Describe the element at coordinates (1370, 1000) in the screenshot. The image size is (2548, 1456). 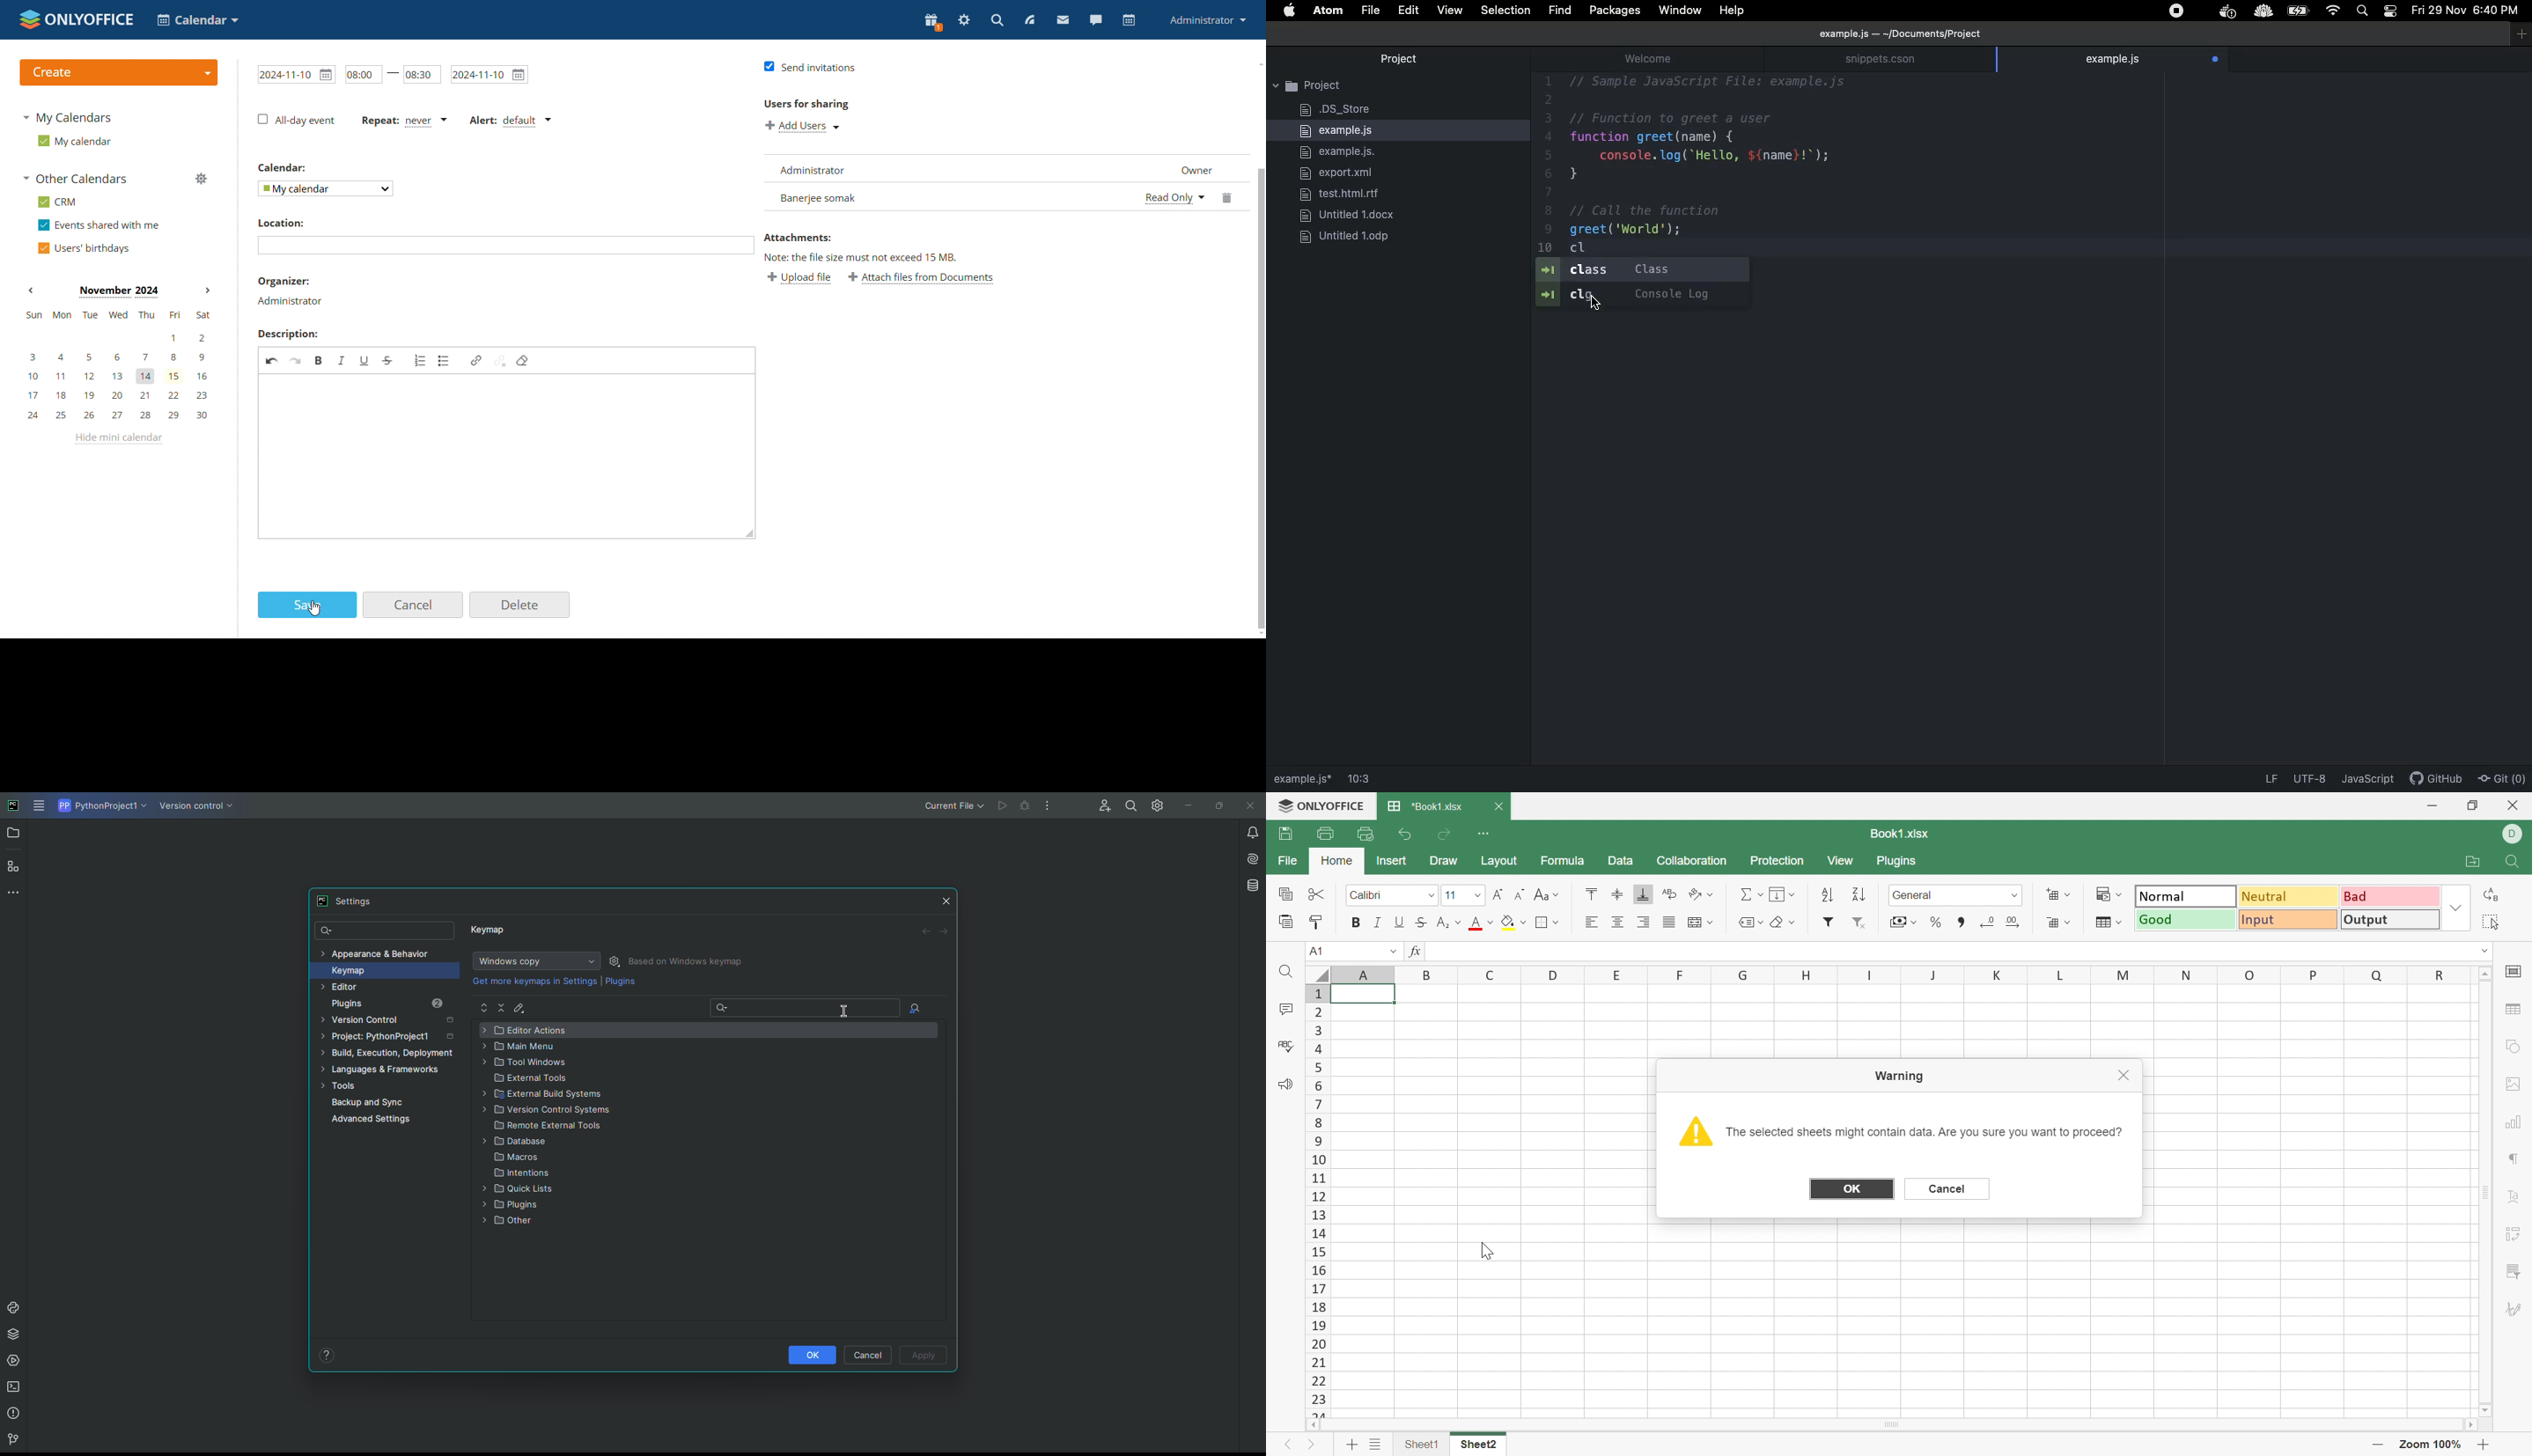
I see `Cell A1 highlighted` at that location.